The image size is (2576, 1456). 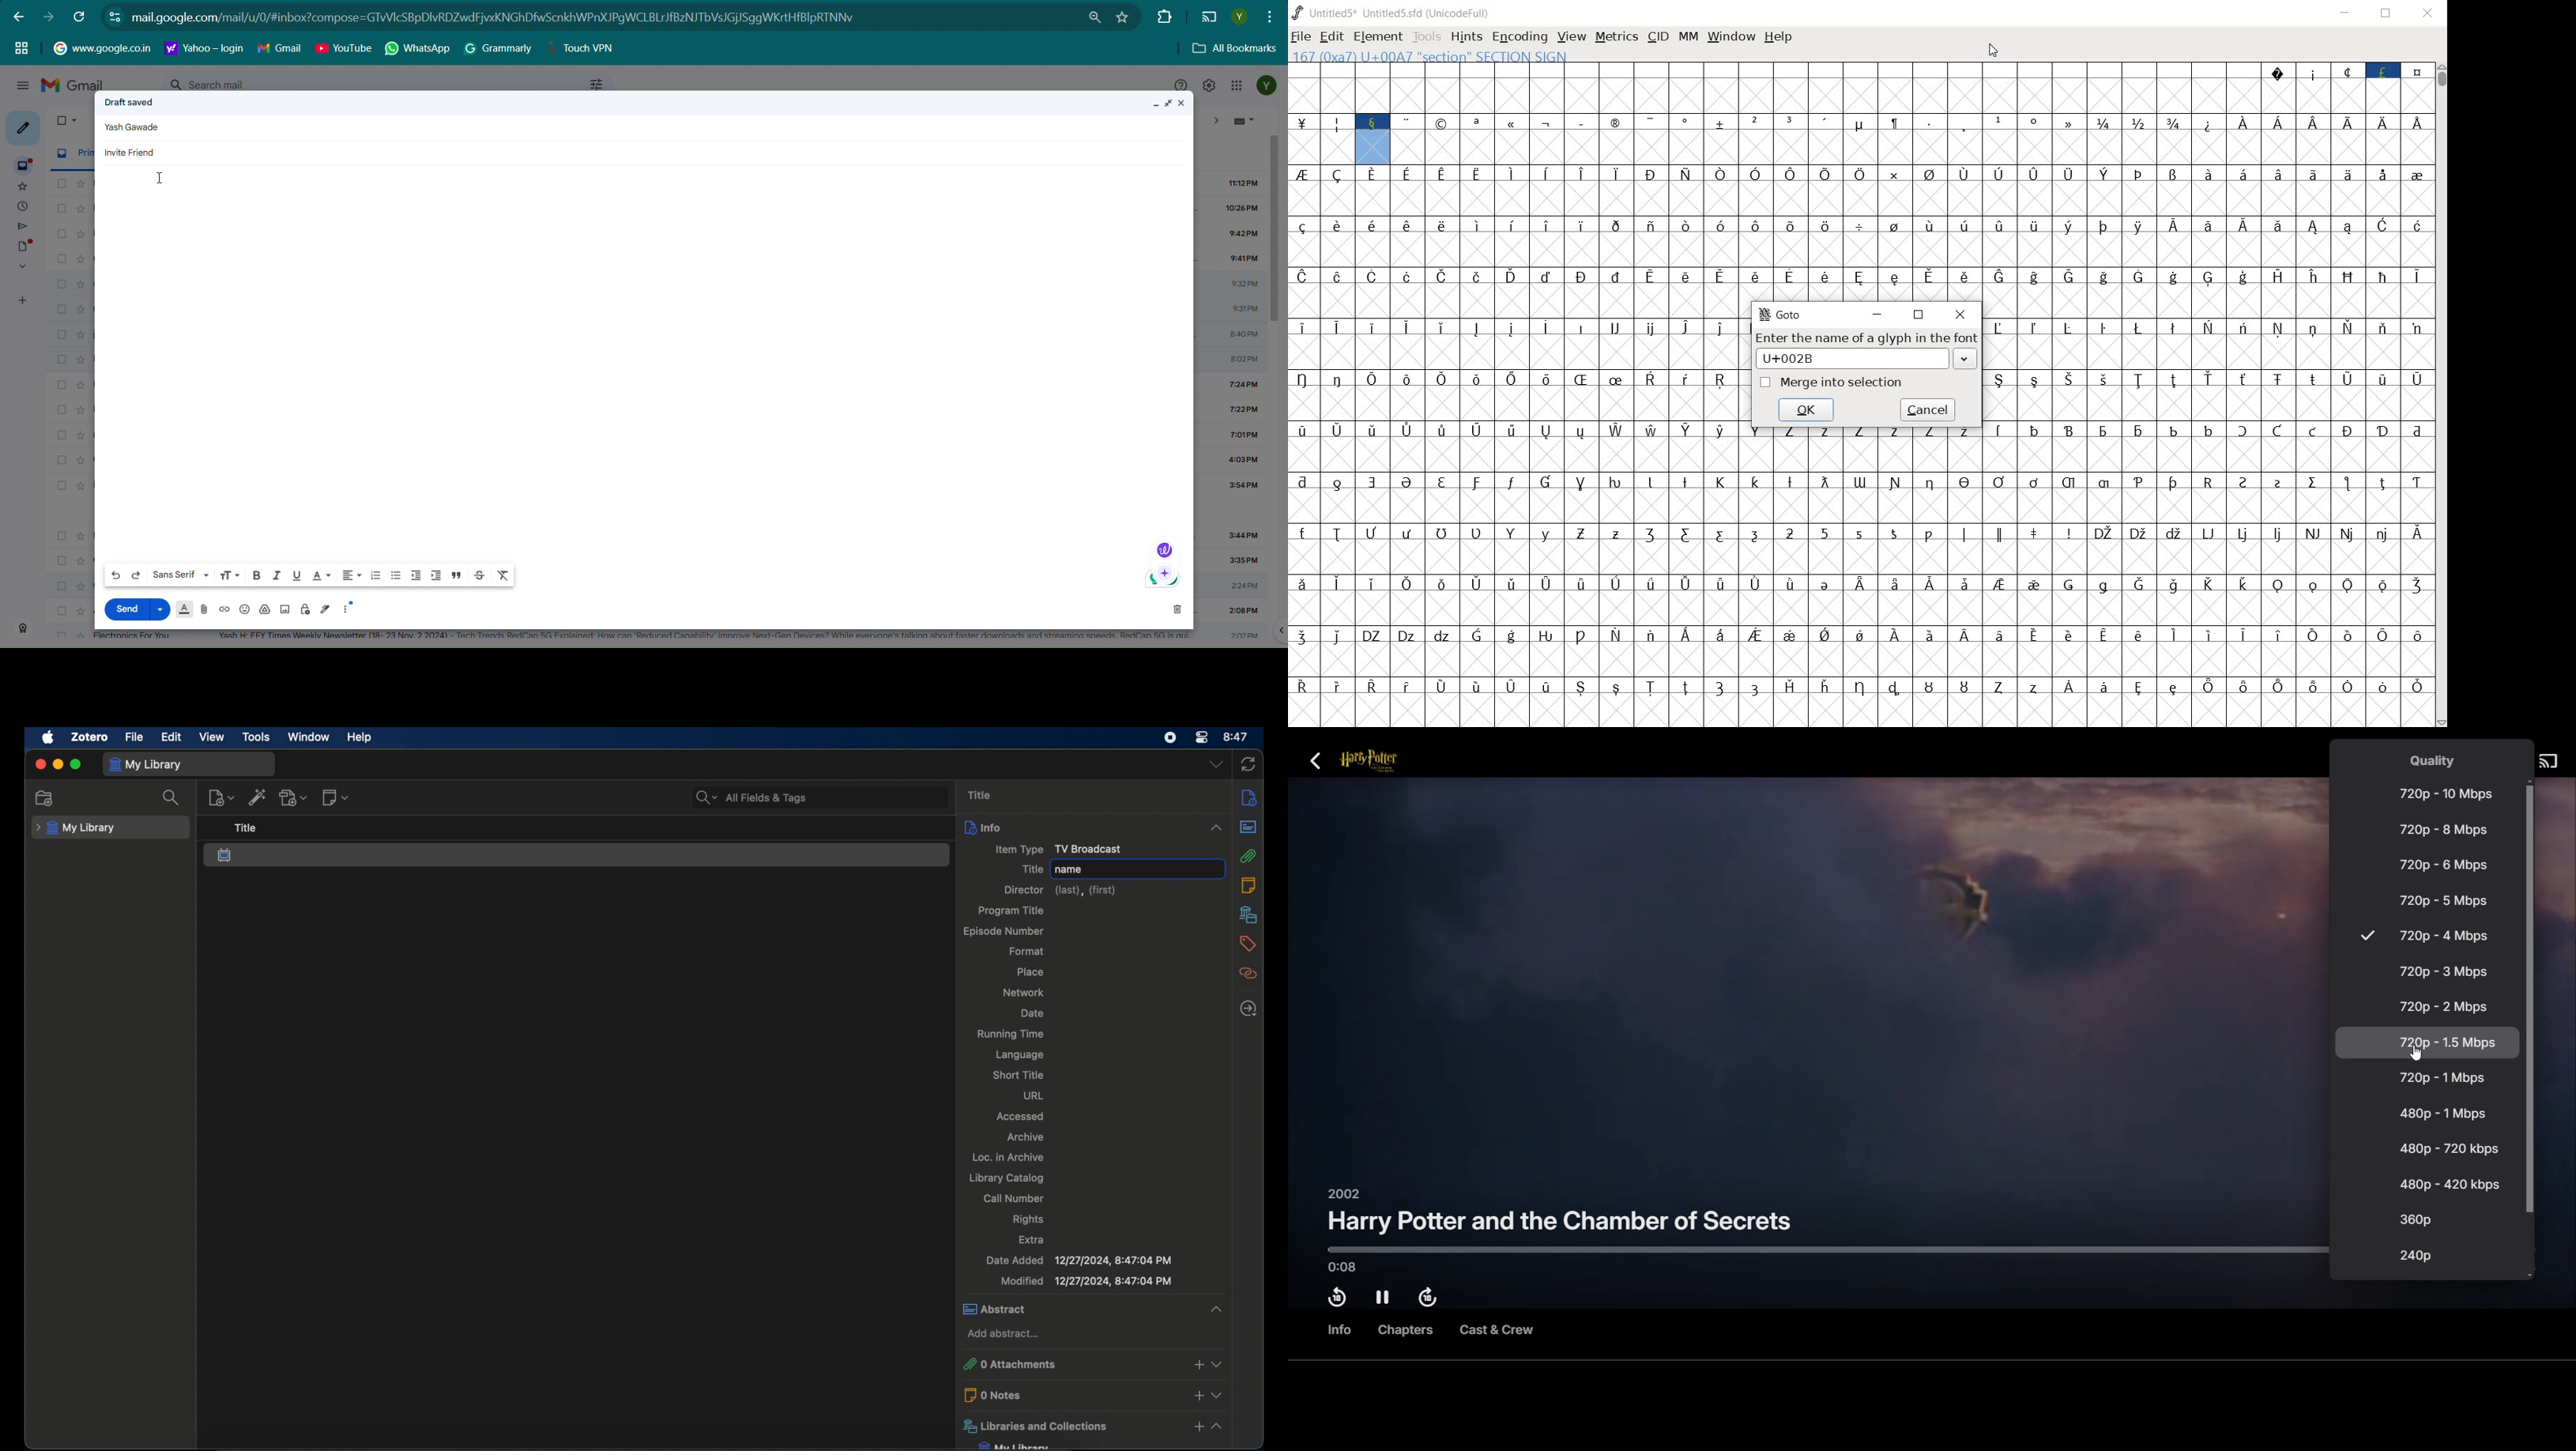 I want to click on special characters, so click(x=2206, y=601).